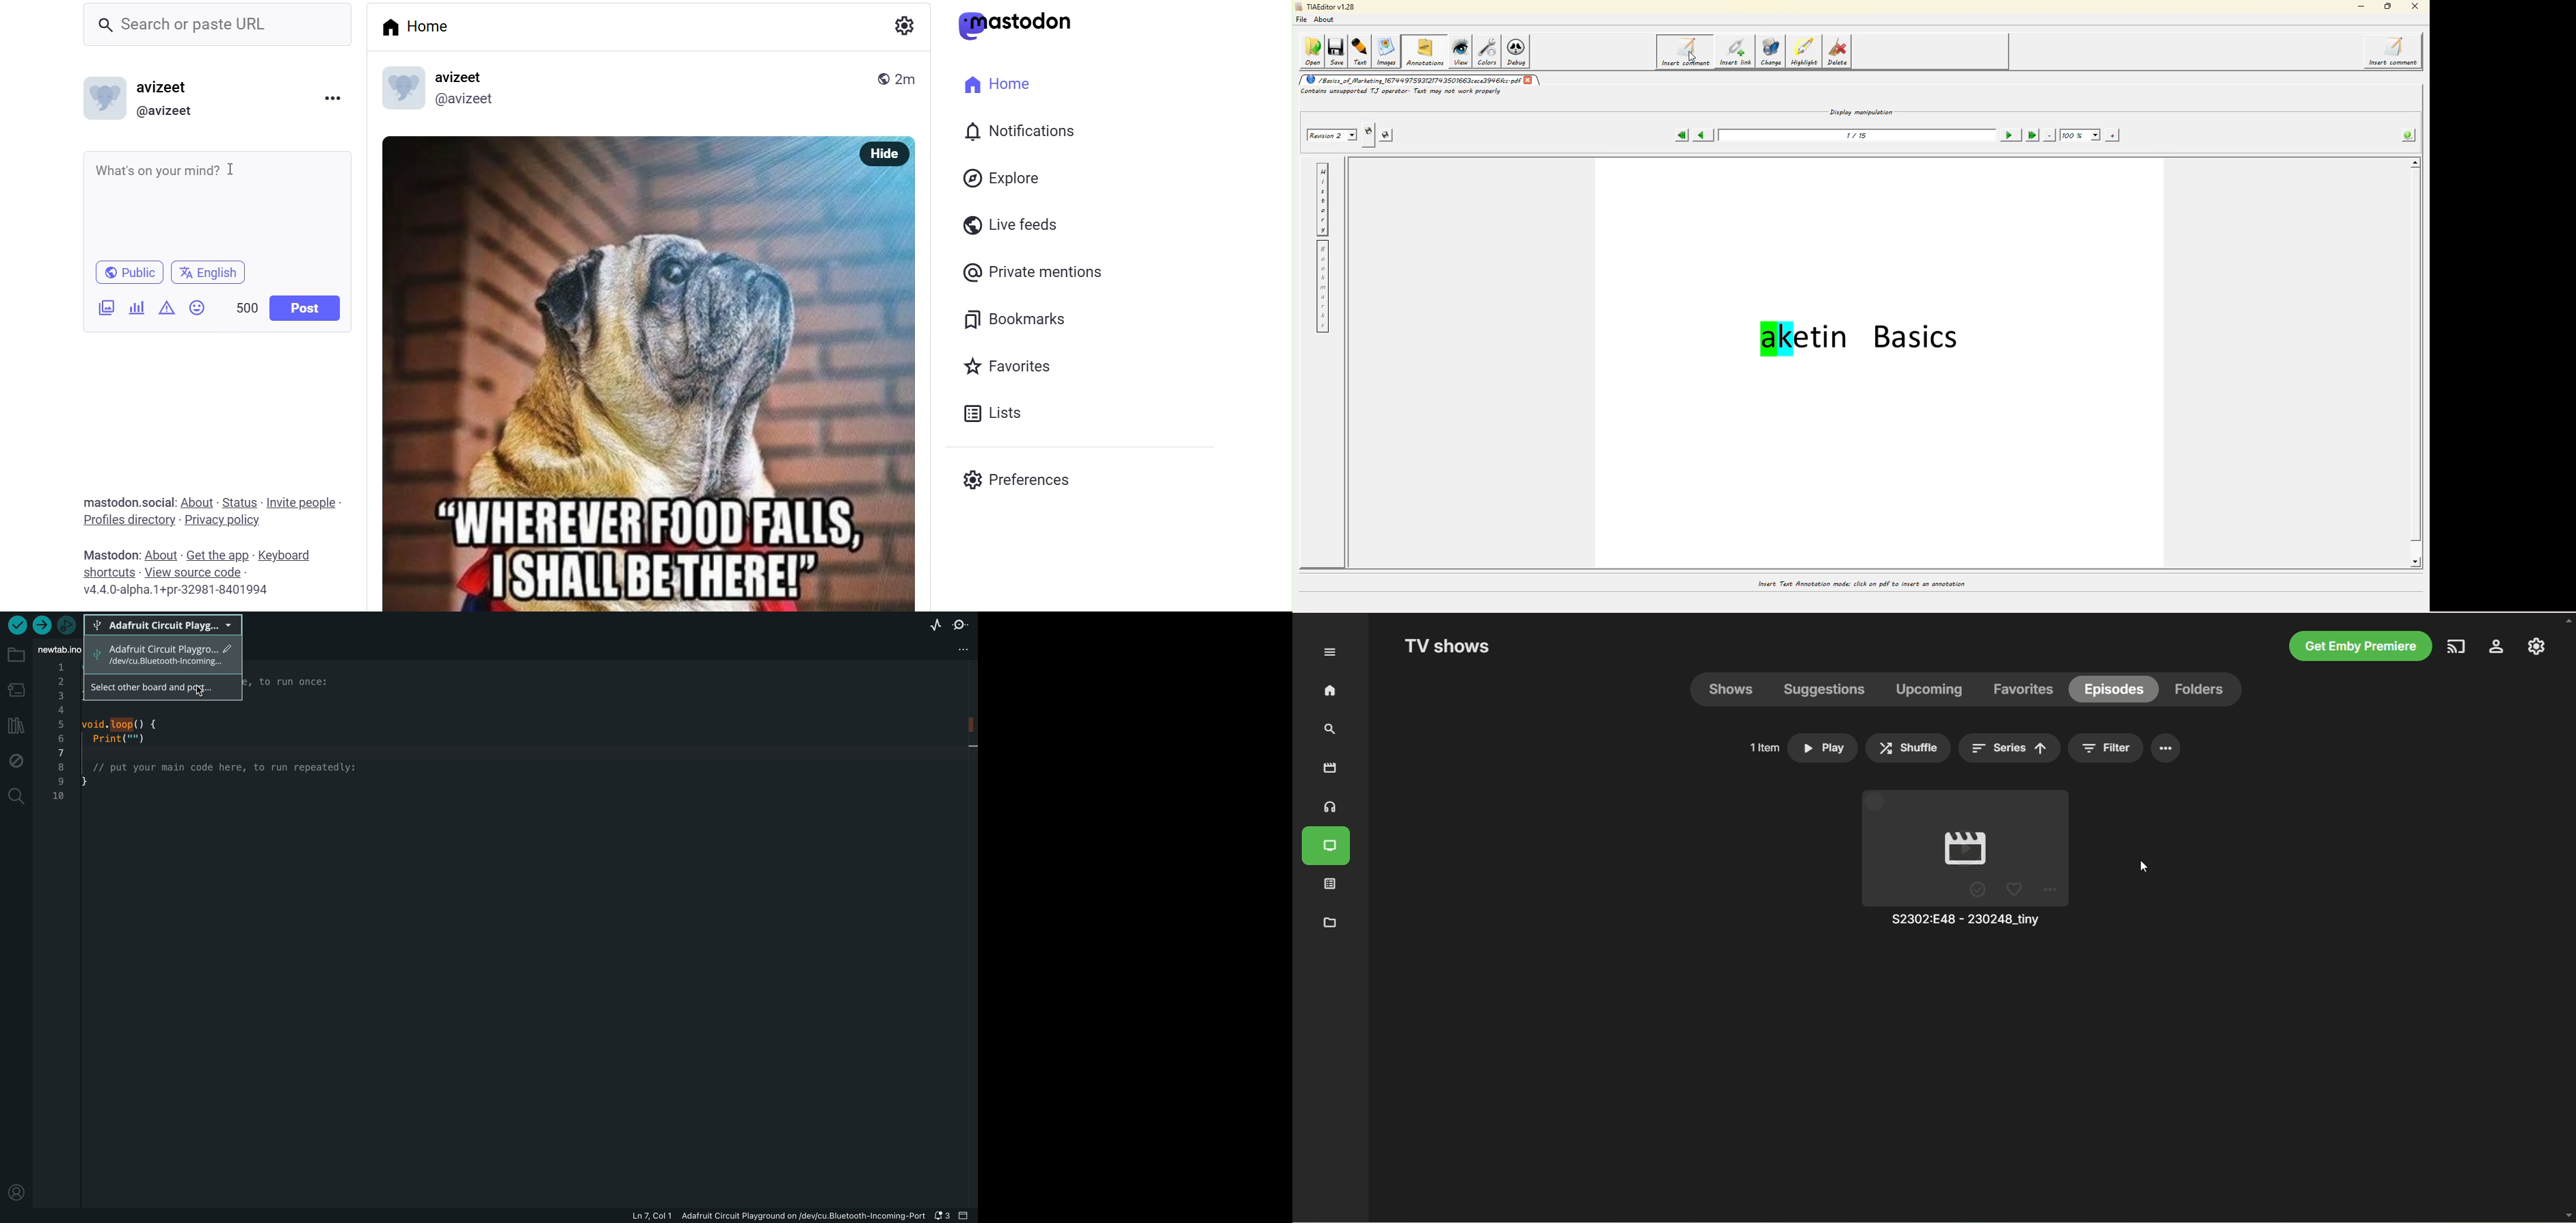 The width and height of the screenshot is (2576, 1232). Describe the element at coordinates (1978, 891) in the screenshot. I see `mark played` at that location.